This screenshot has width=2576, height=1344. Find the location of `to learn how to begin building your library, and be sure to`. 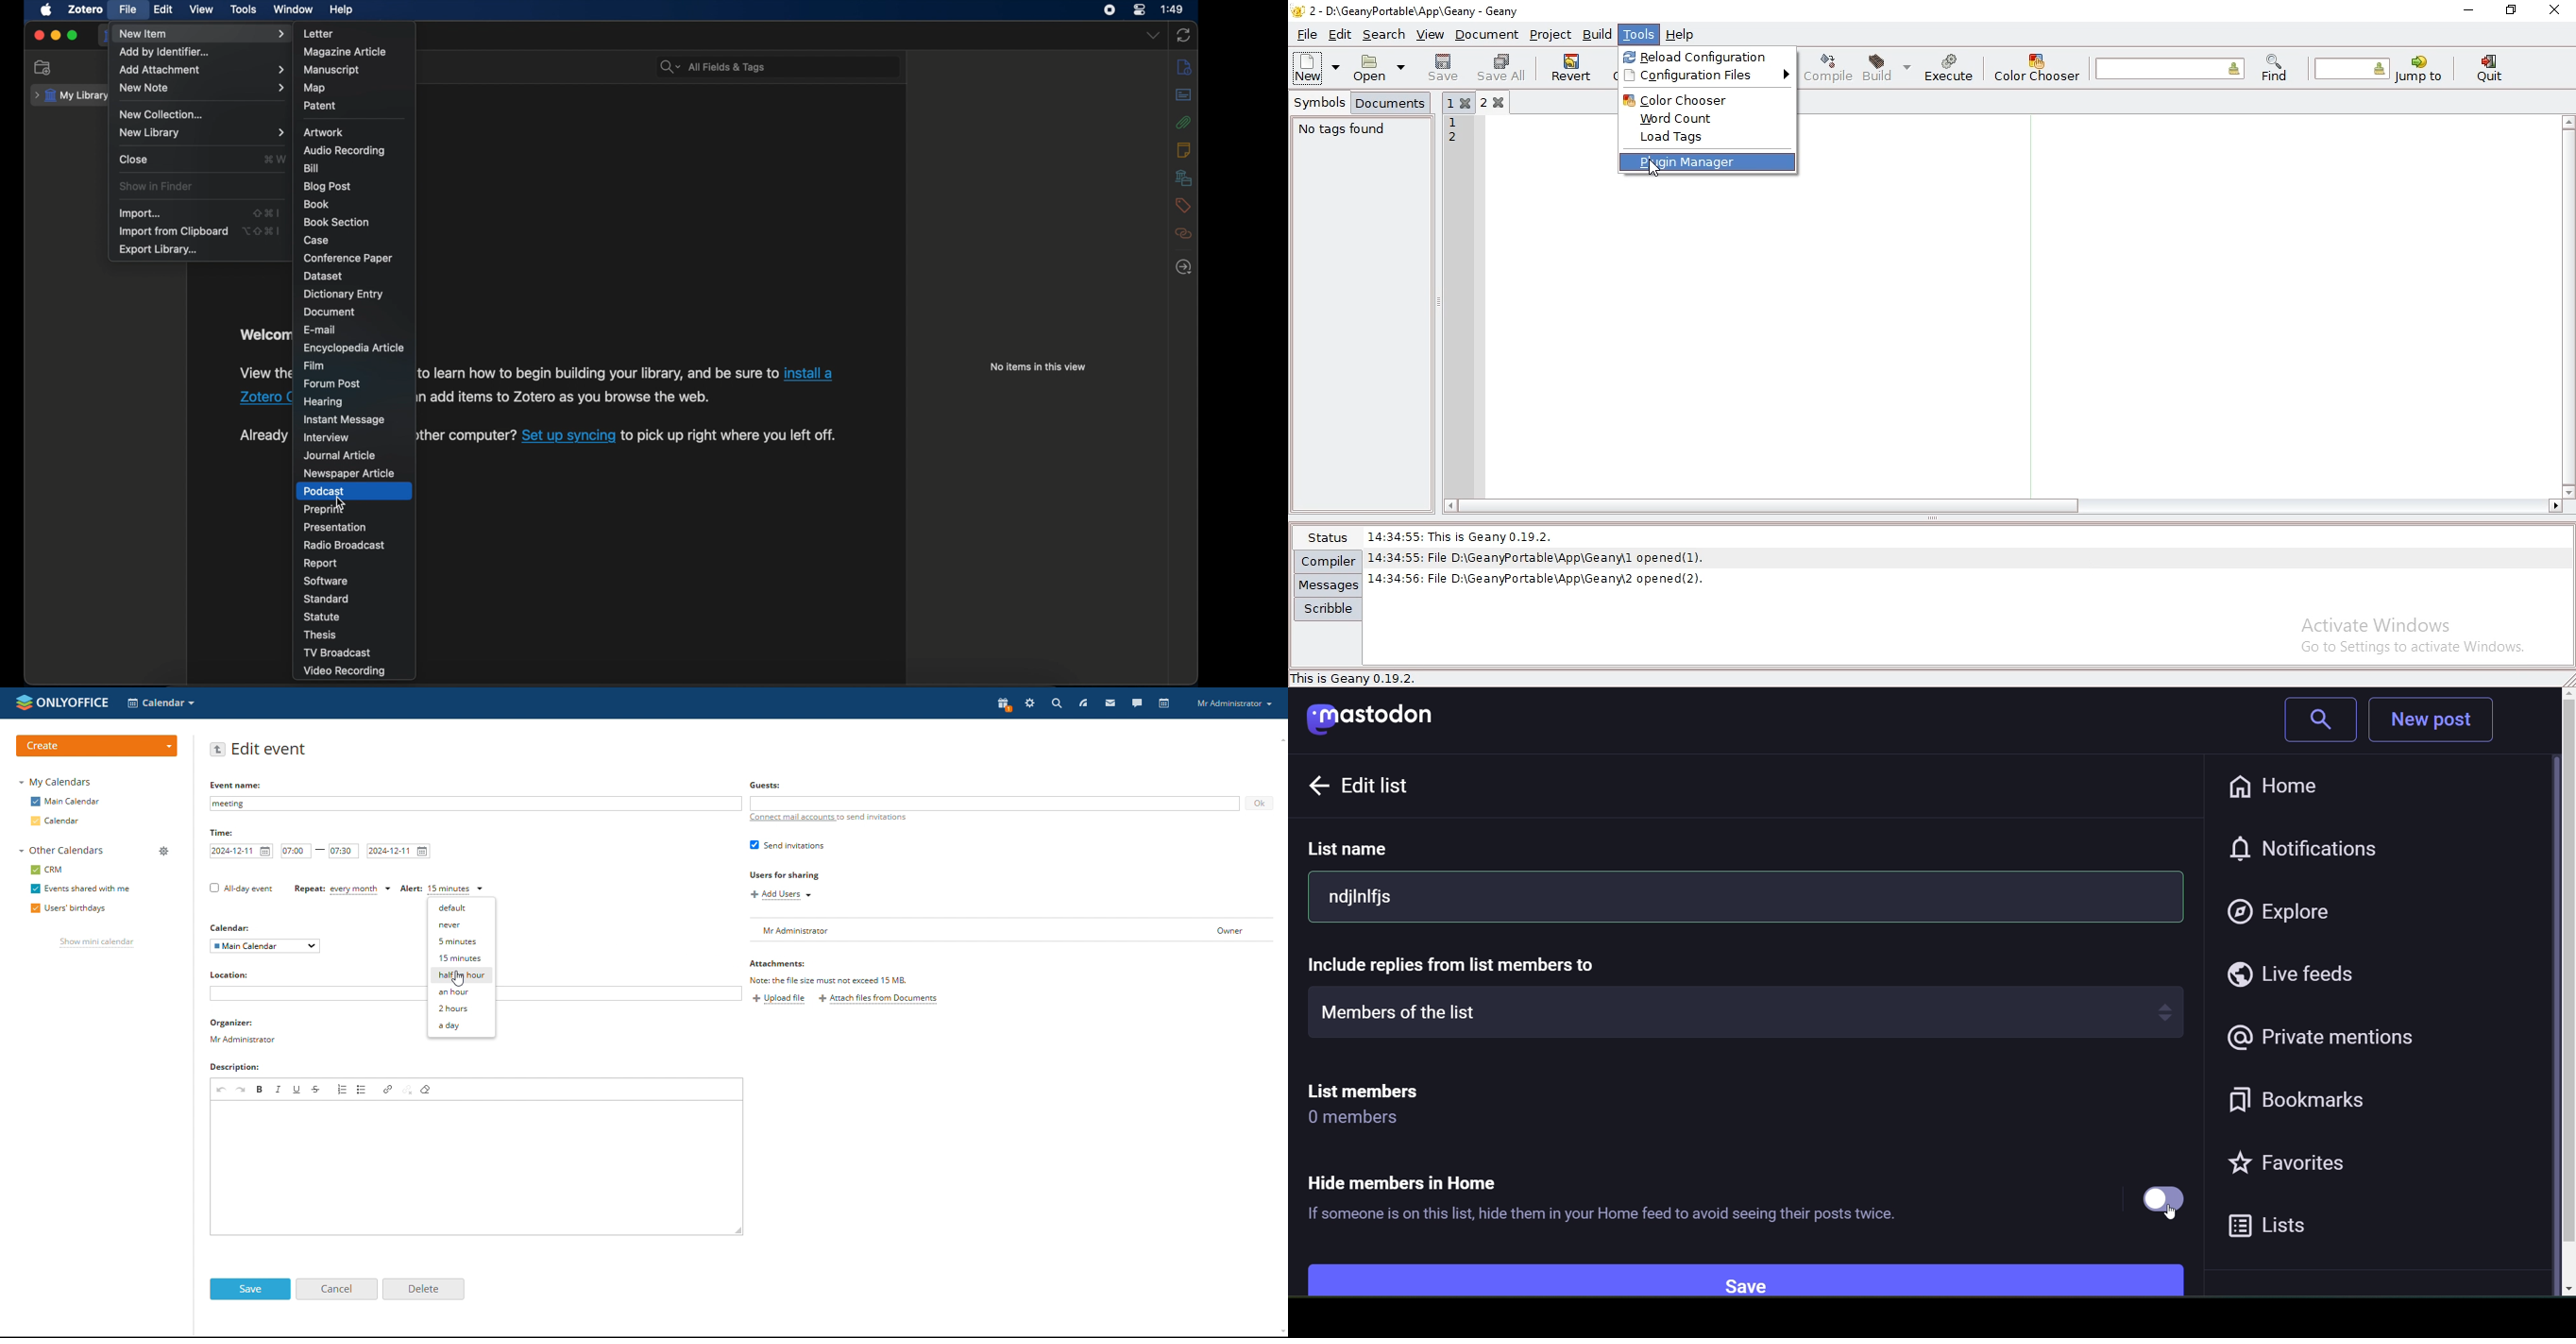

to learn how to begin building your library, and be sure to is located at coordinates (598, 373).